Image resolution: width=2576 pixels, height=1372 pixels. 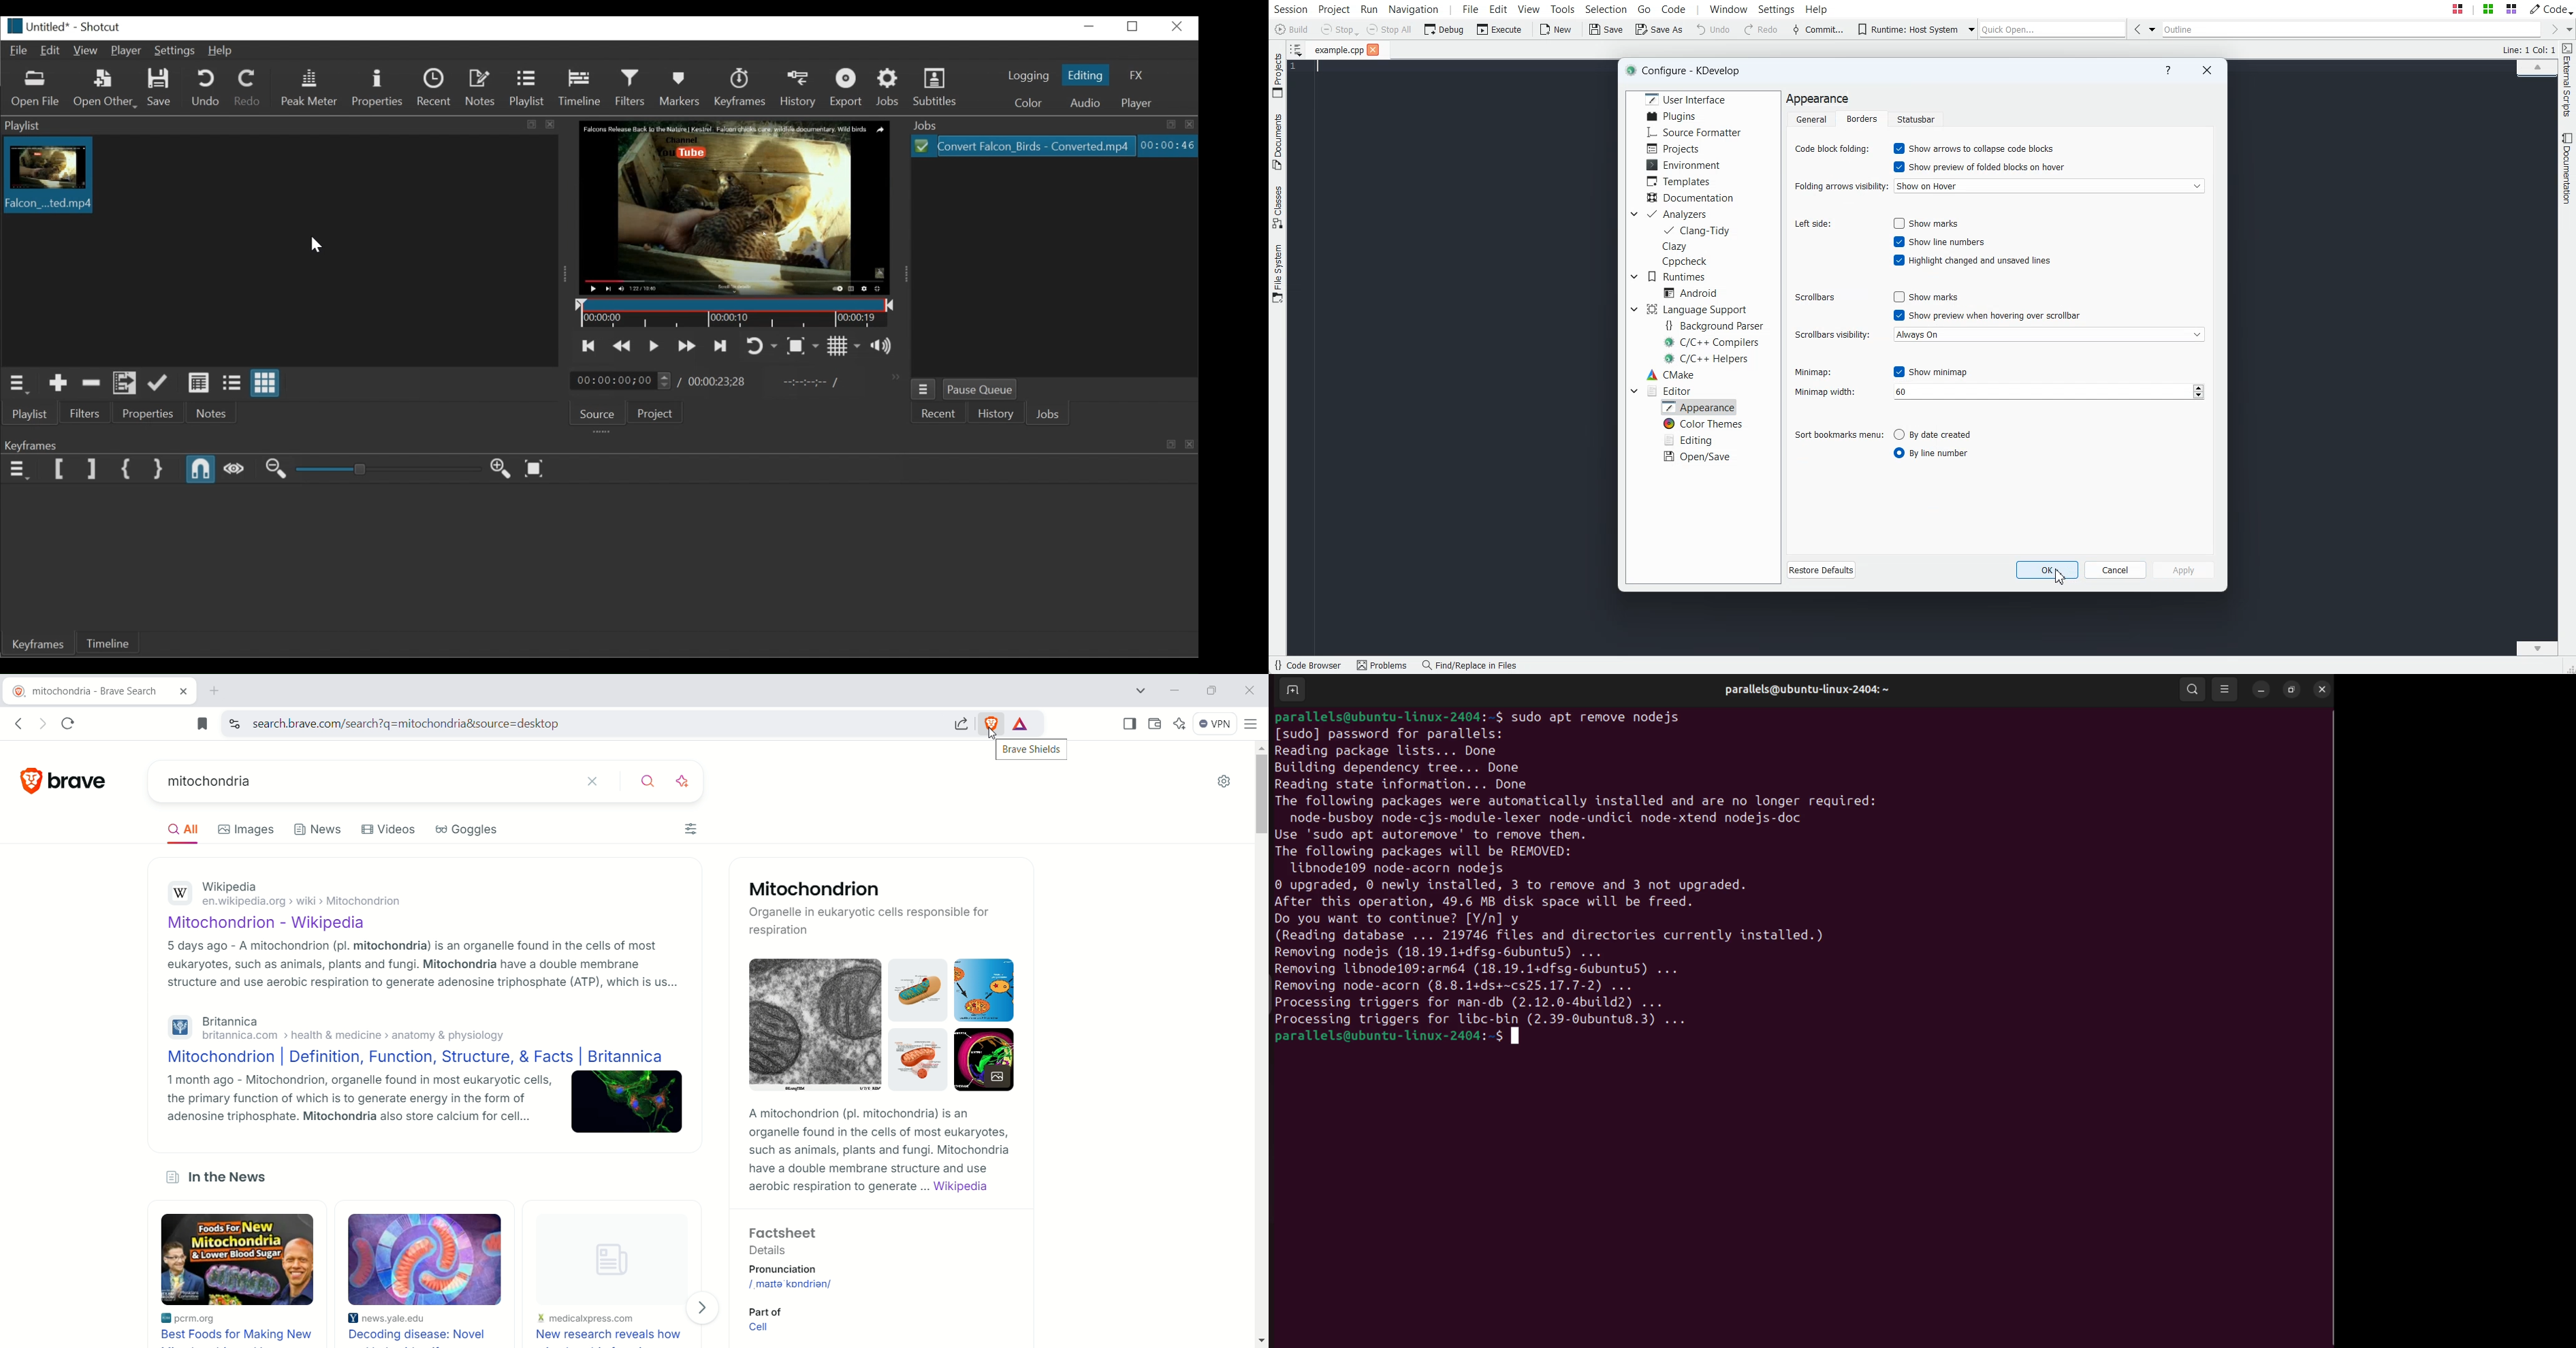 What do you see at coordinates (1290, 9) in the screenshot?
I see `Session` at bounding box center [1290, 9].